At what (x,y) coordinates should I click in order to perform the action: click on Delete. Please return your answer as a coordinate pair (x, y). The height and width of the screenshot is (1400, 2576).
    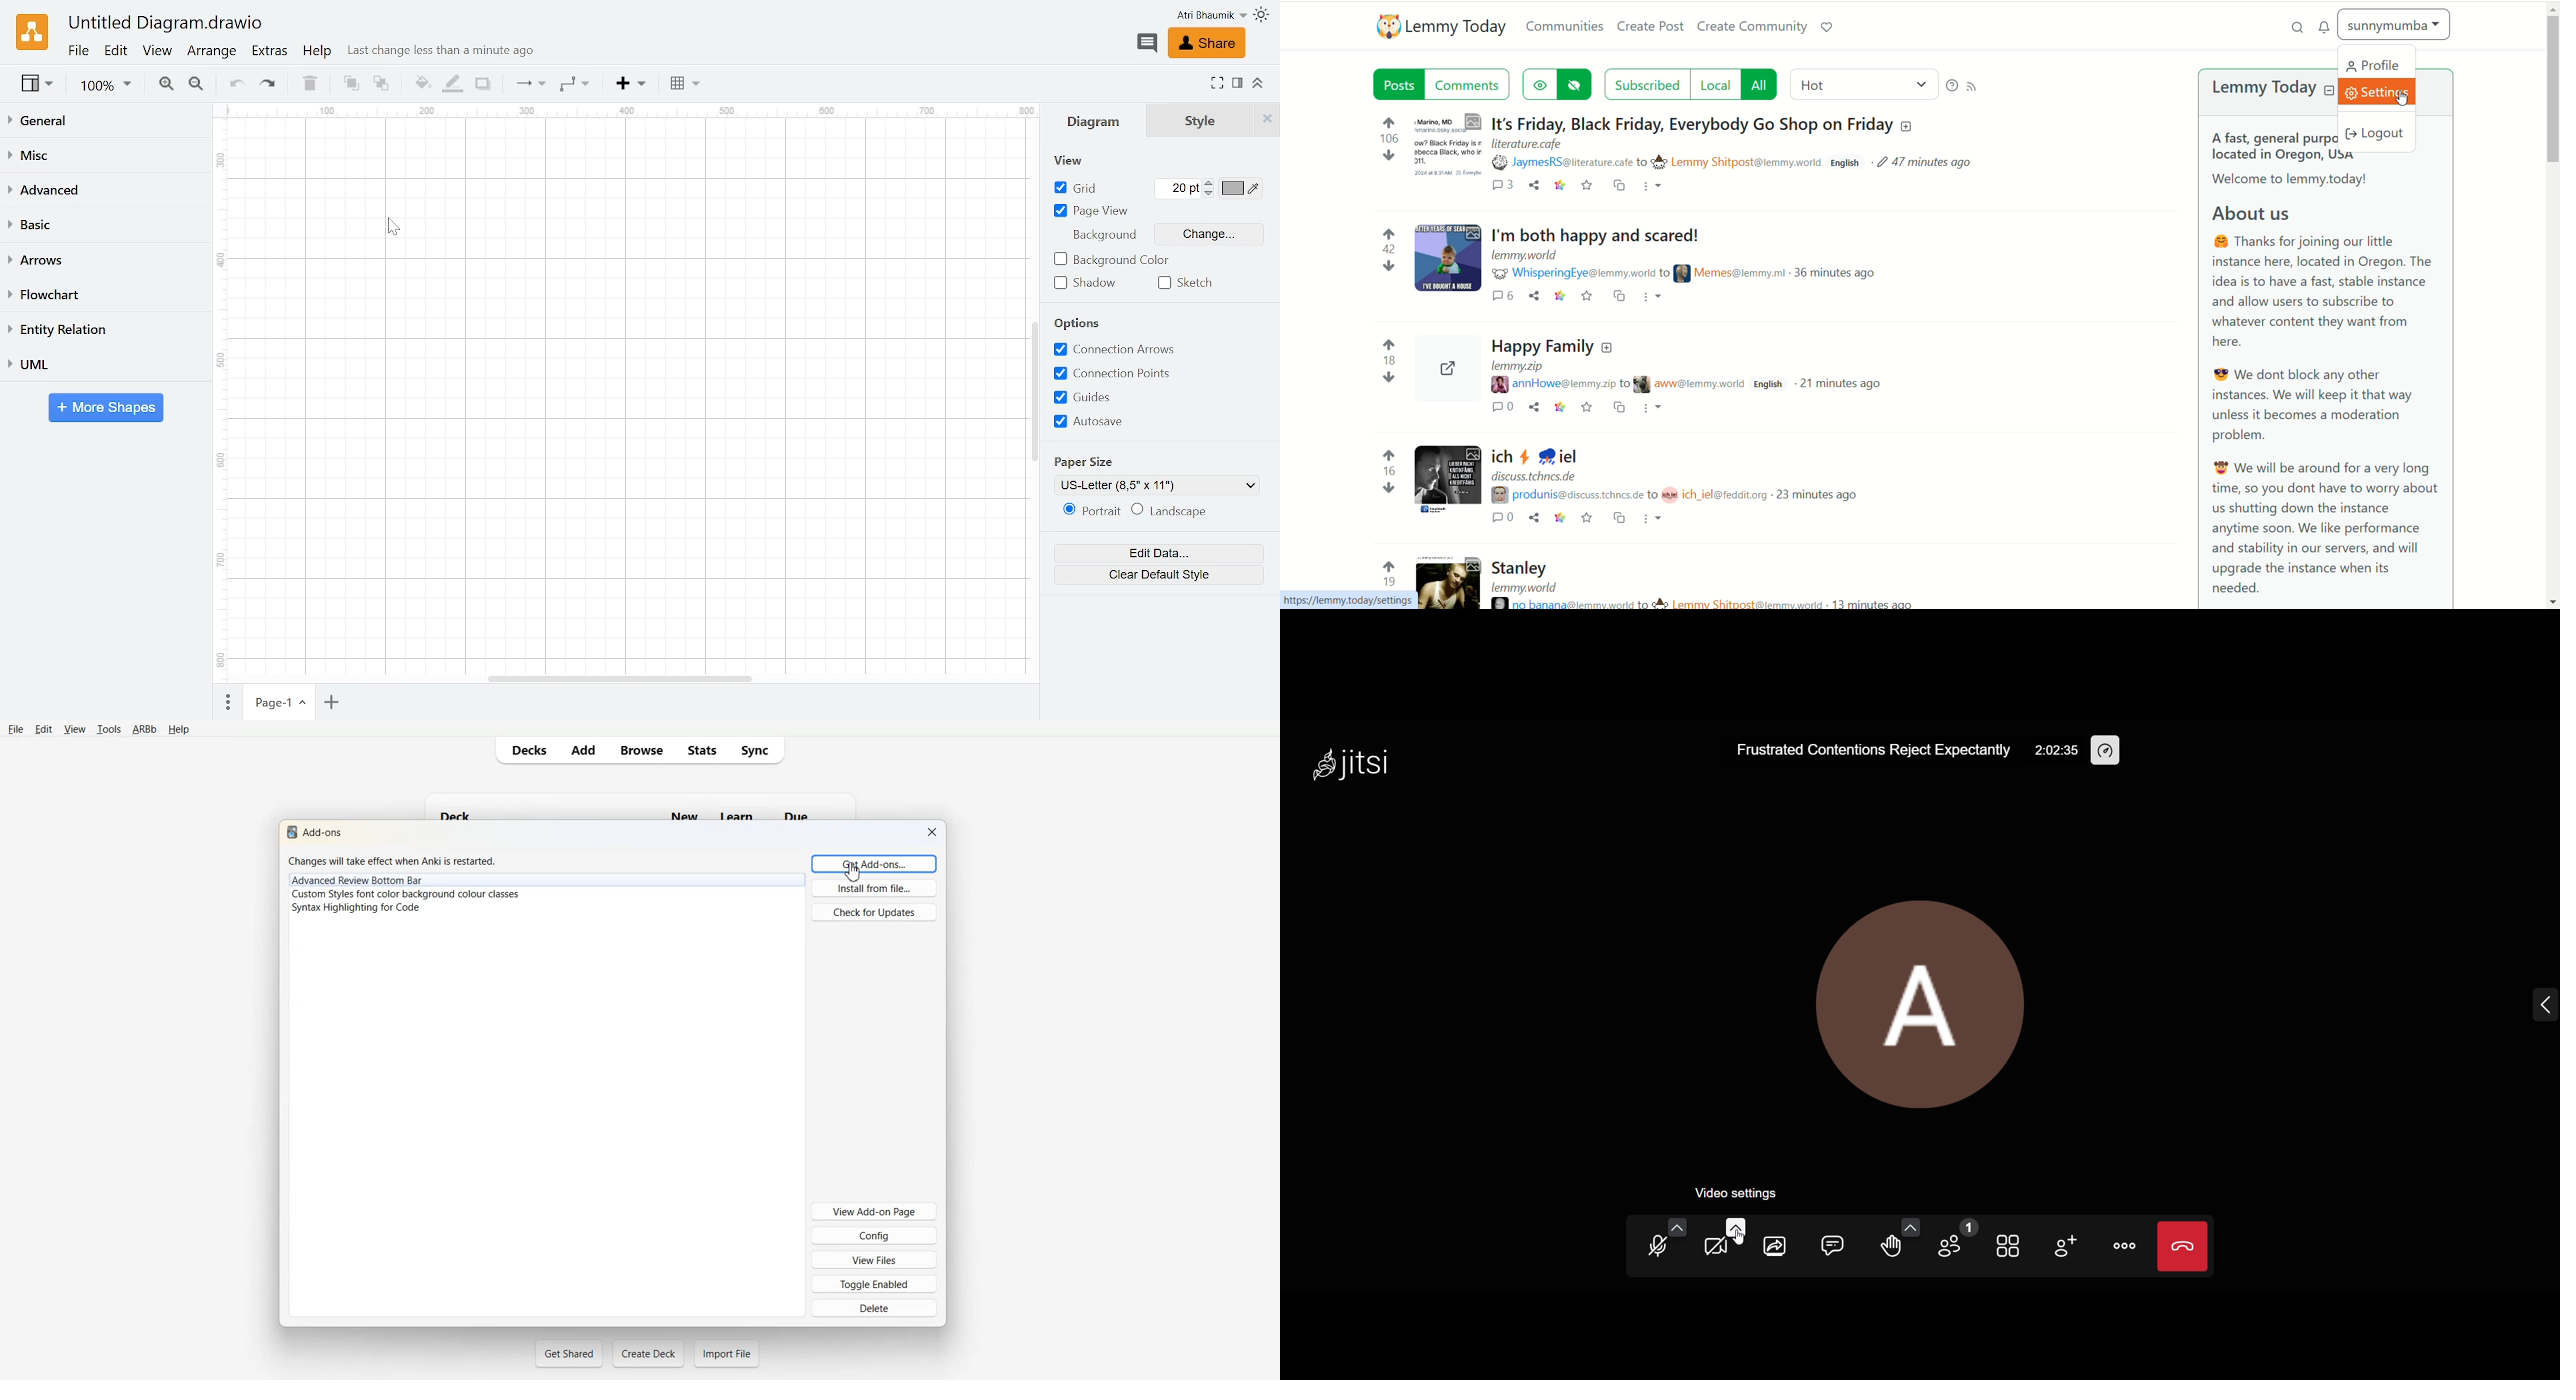
    Looking at the image, I should click on (310, 85).